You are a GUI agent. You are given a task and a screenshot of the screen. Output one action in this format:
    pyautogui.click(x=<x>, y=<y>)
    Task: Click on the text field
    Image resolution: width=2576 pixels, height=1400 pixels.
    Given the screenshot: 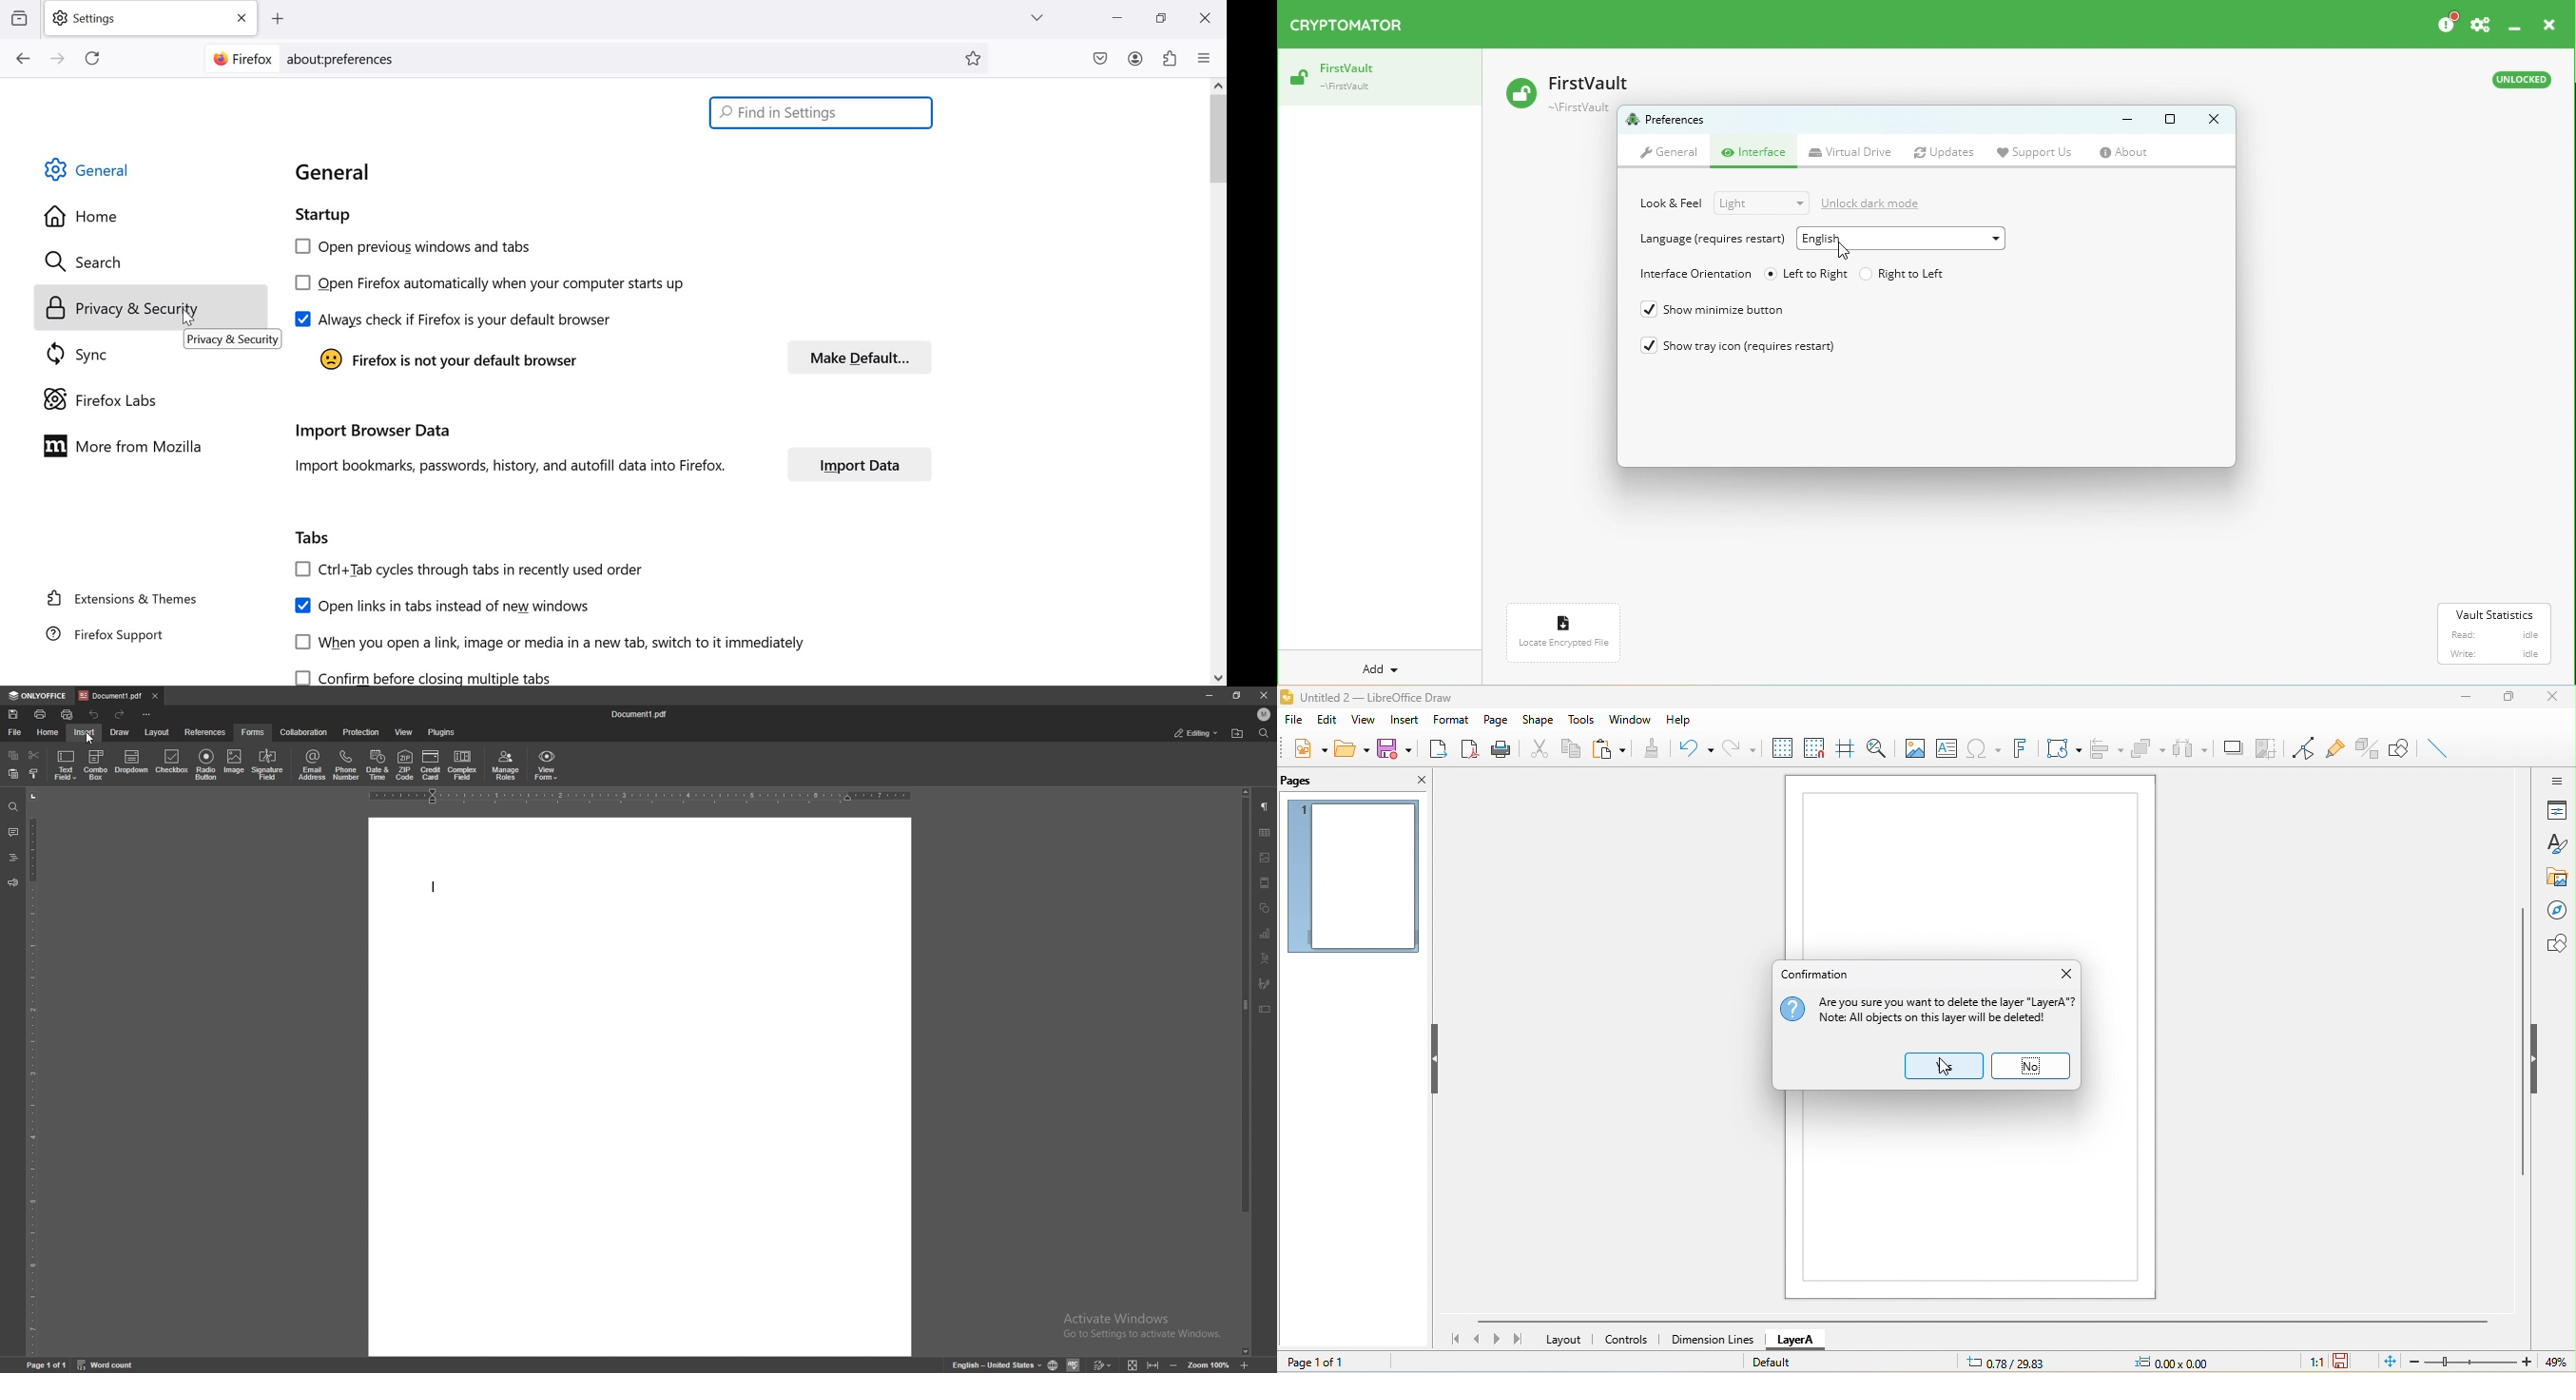 What is the action you would take?
    pyautogui.click(x=66, y=765)
    